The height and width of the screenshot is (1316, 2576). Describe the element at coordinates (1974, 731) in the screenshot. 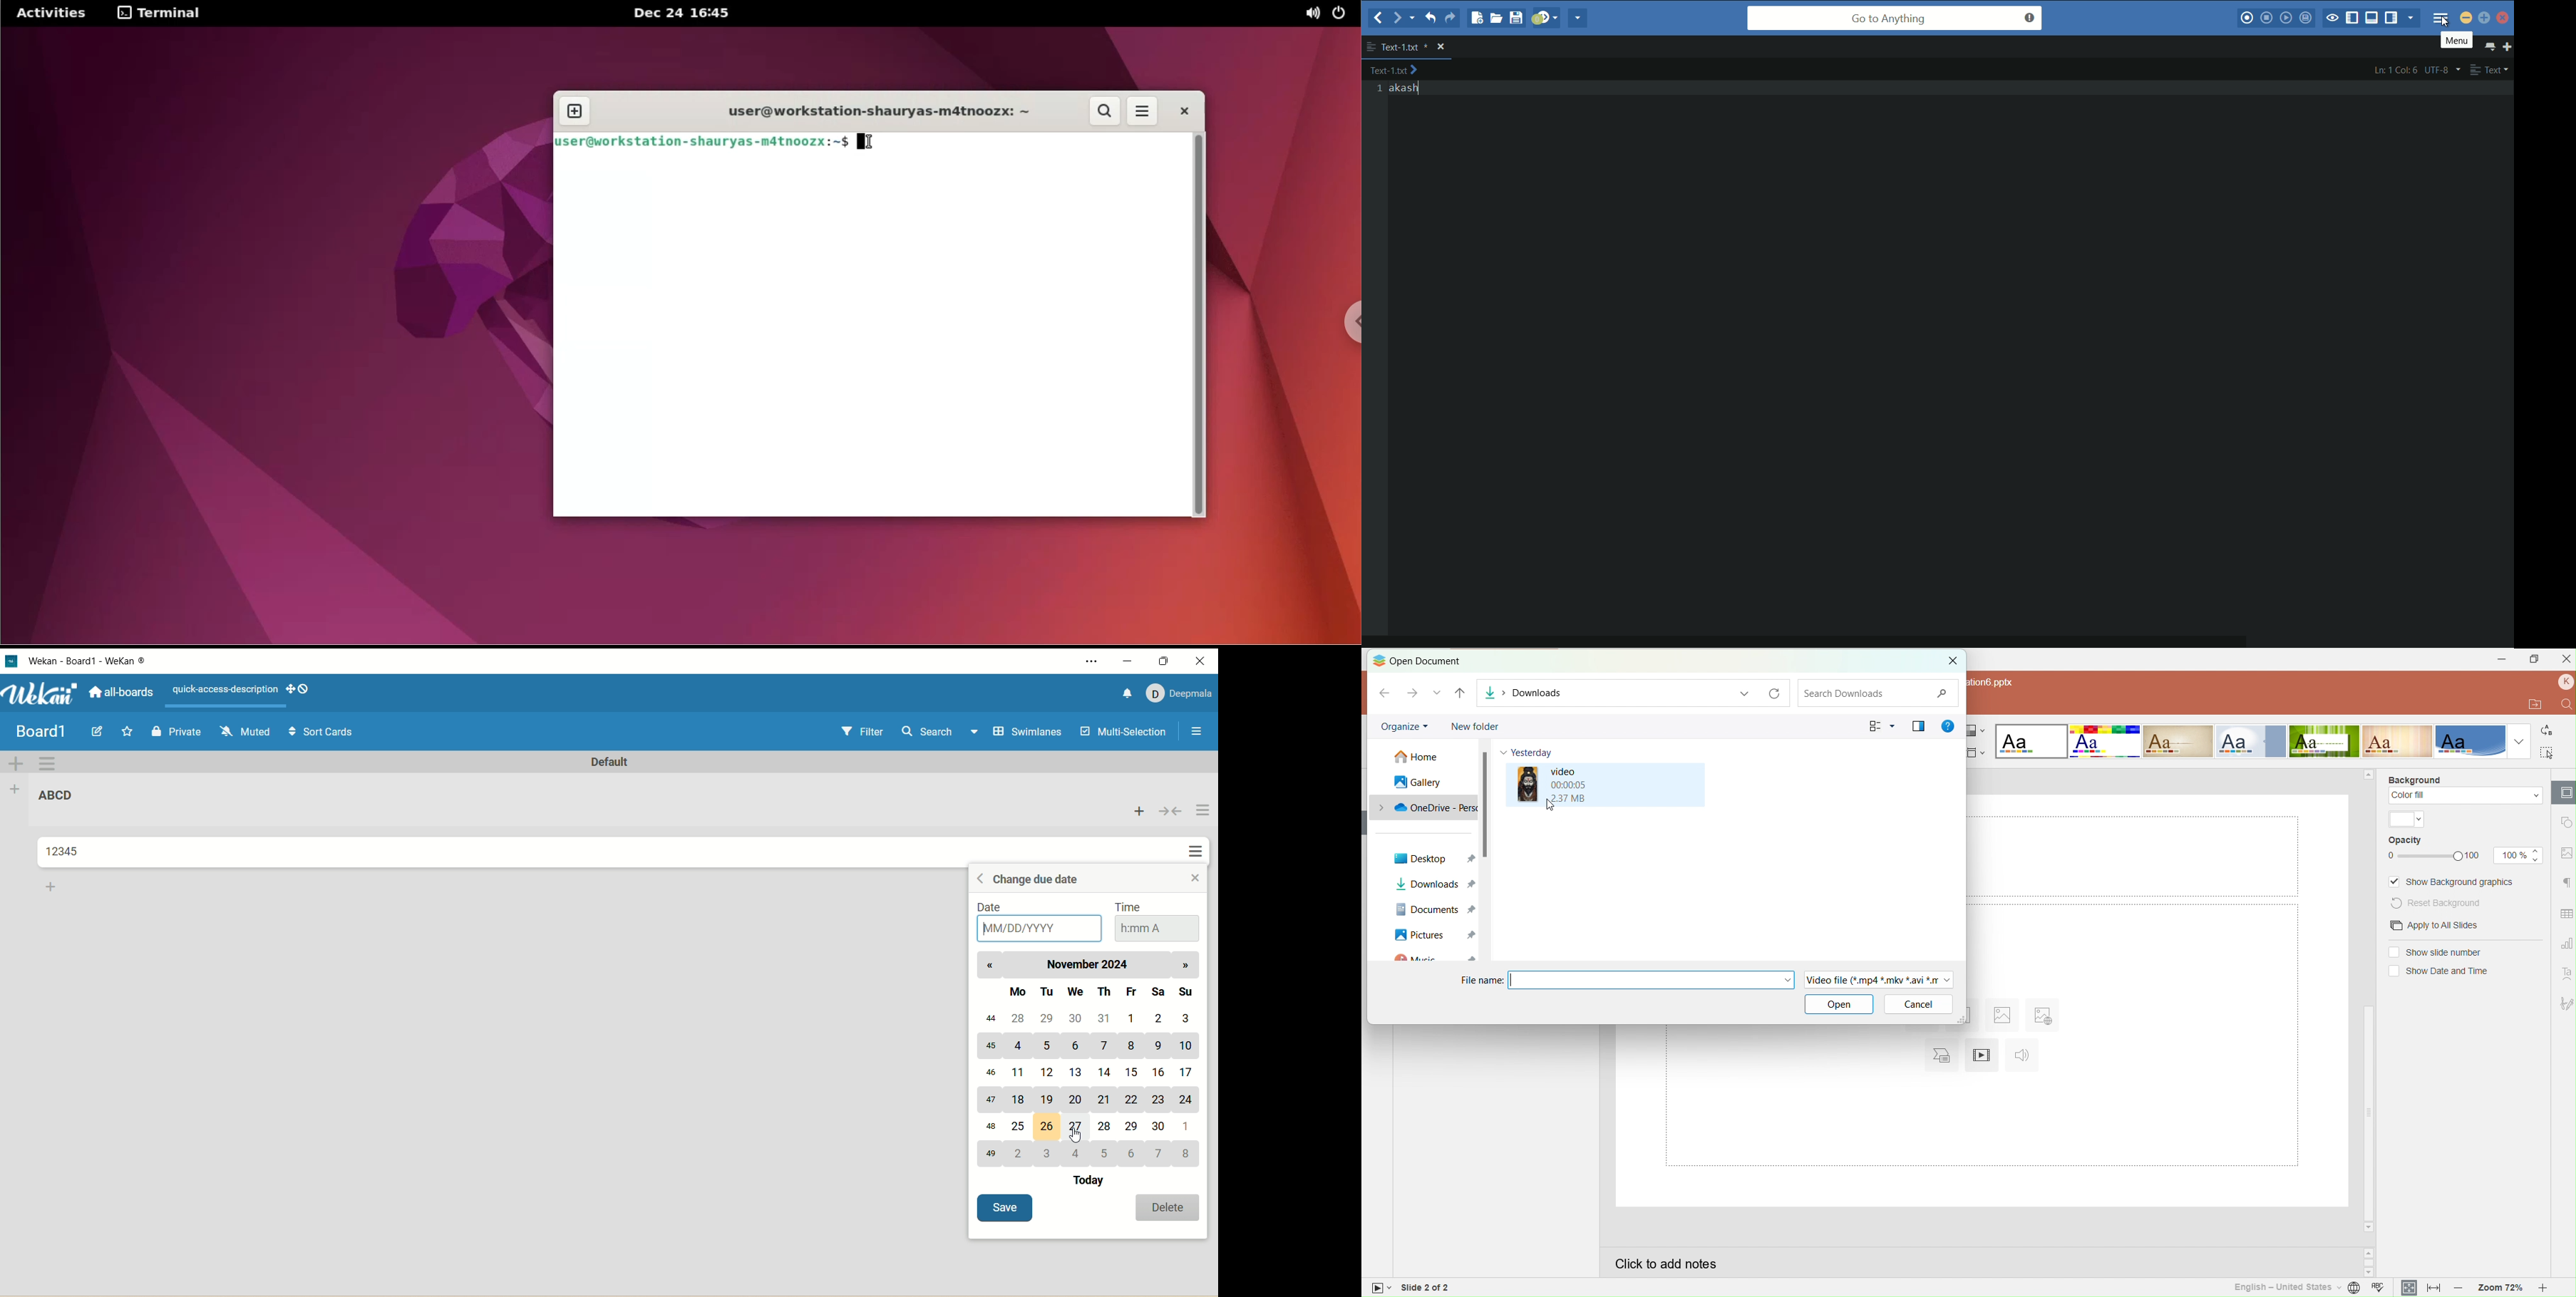

I see `Change color theme` at that location.